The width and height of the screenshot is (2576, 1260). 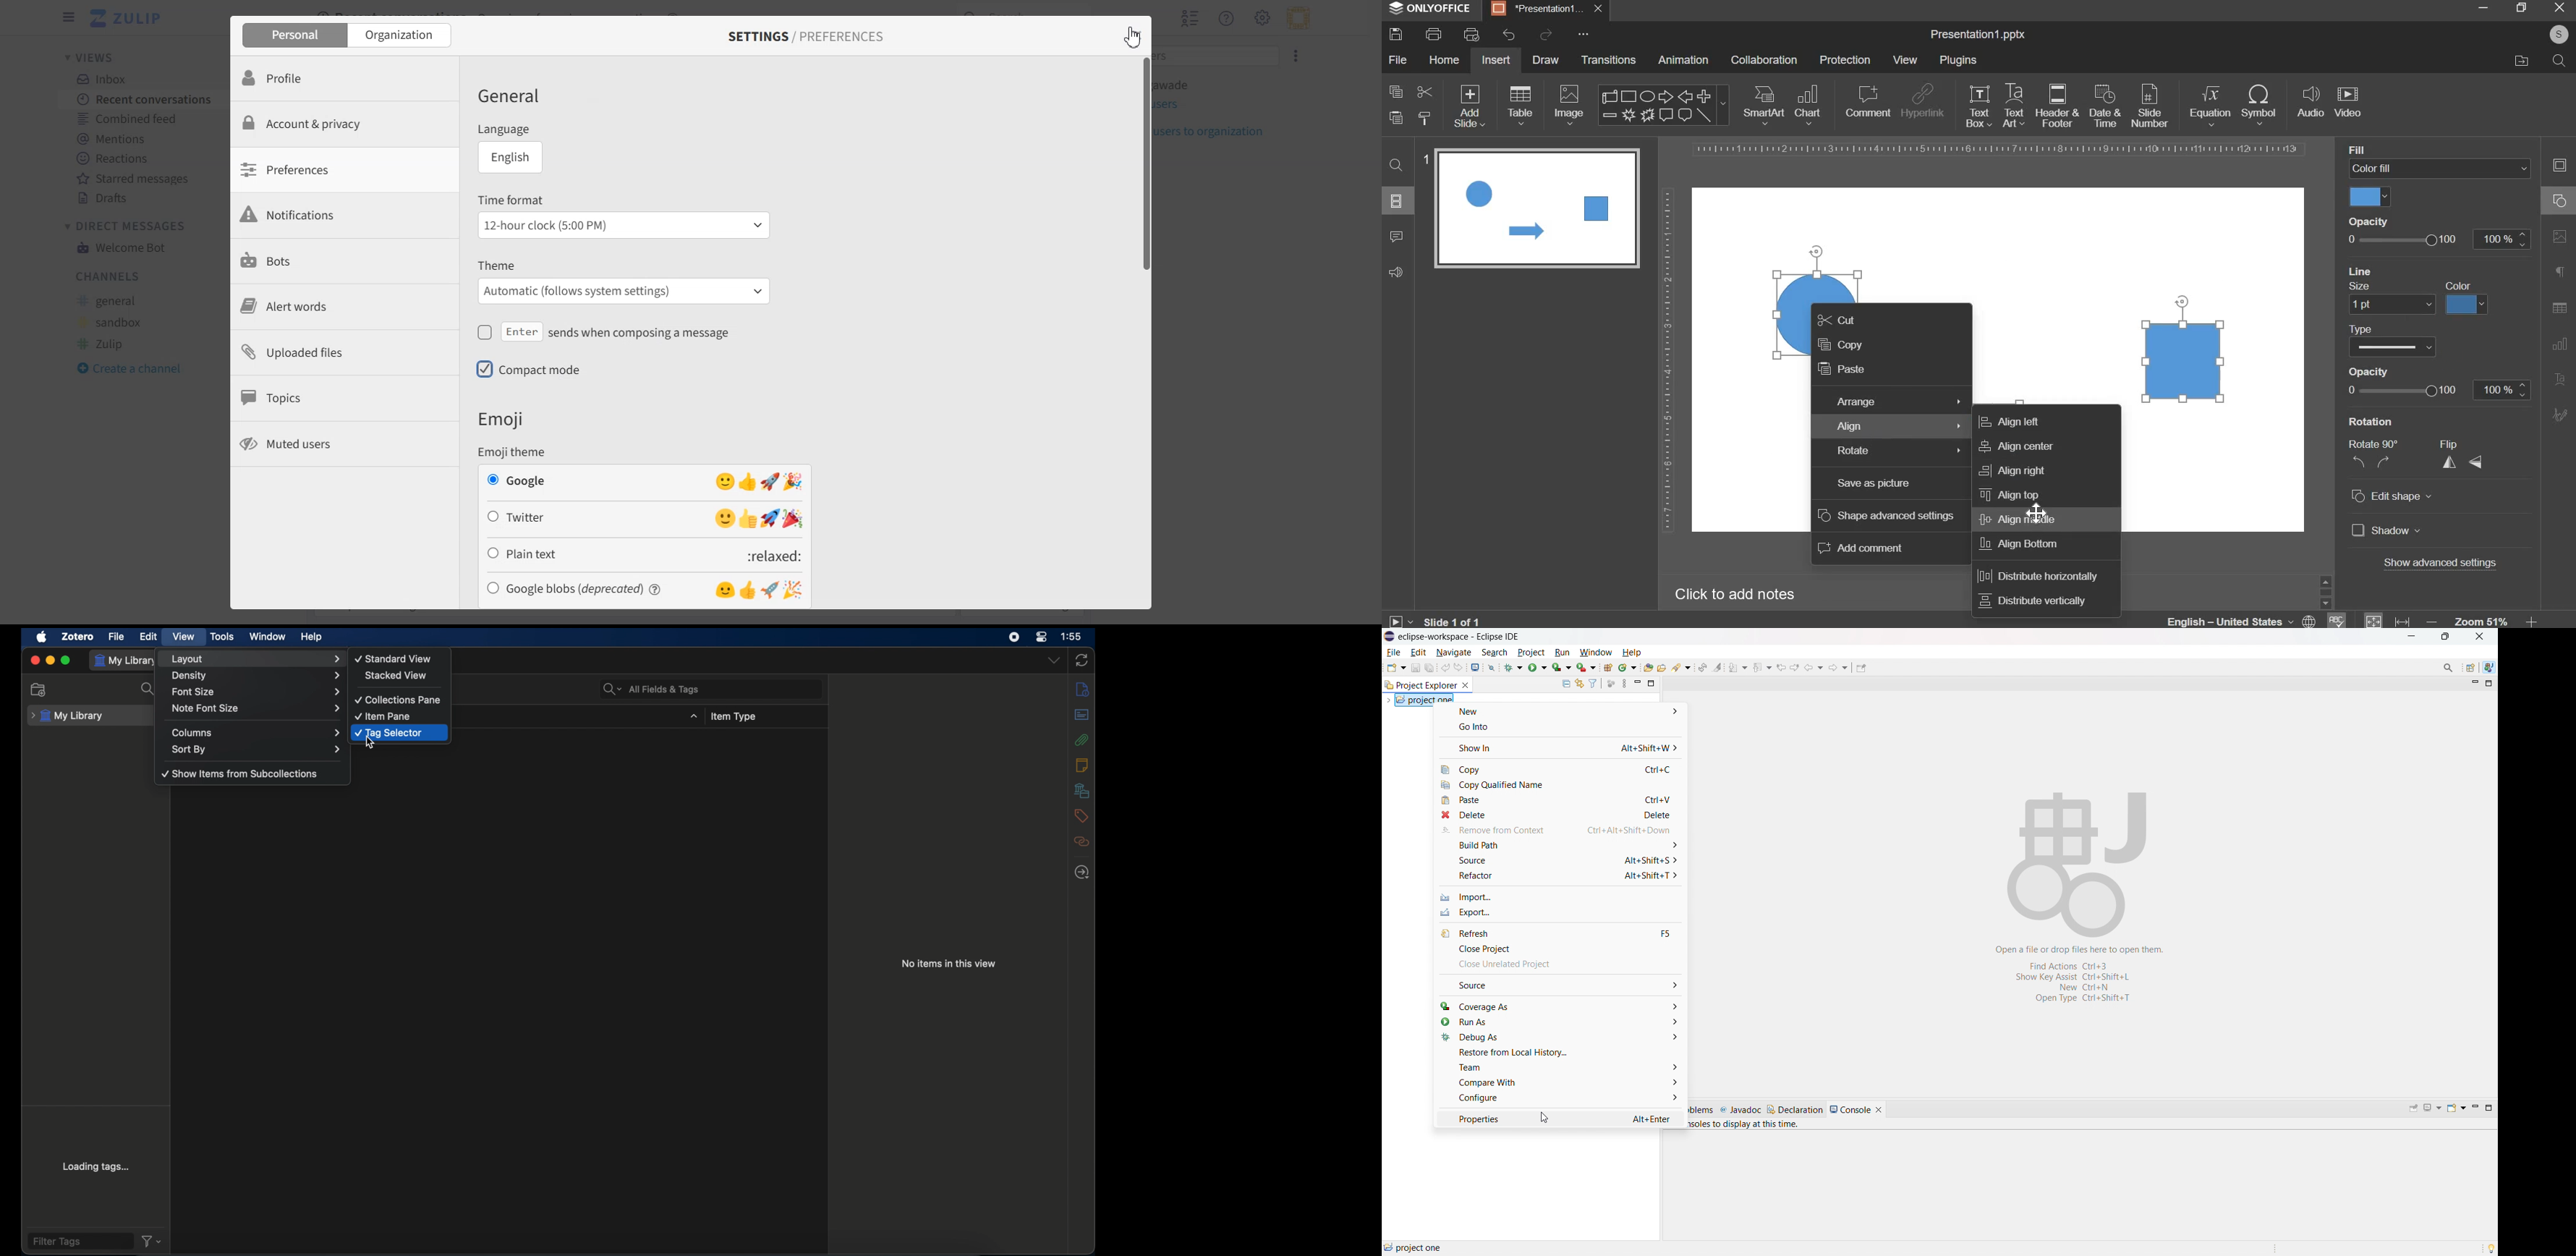 I want to click on abstracts, so click(x=1081, y=714).